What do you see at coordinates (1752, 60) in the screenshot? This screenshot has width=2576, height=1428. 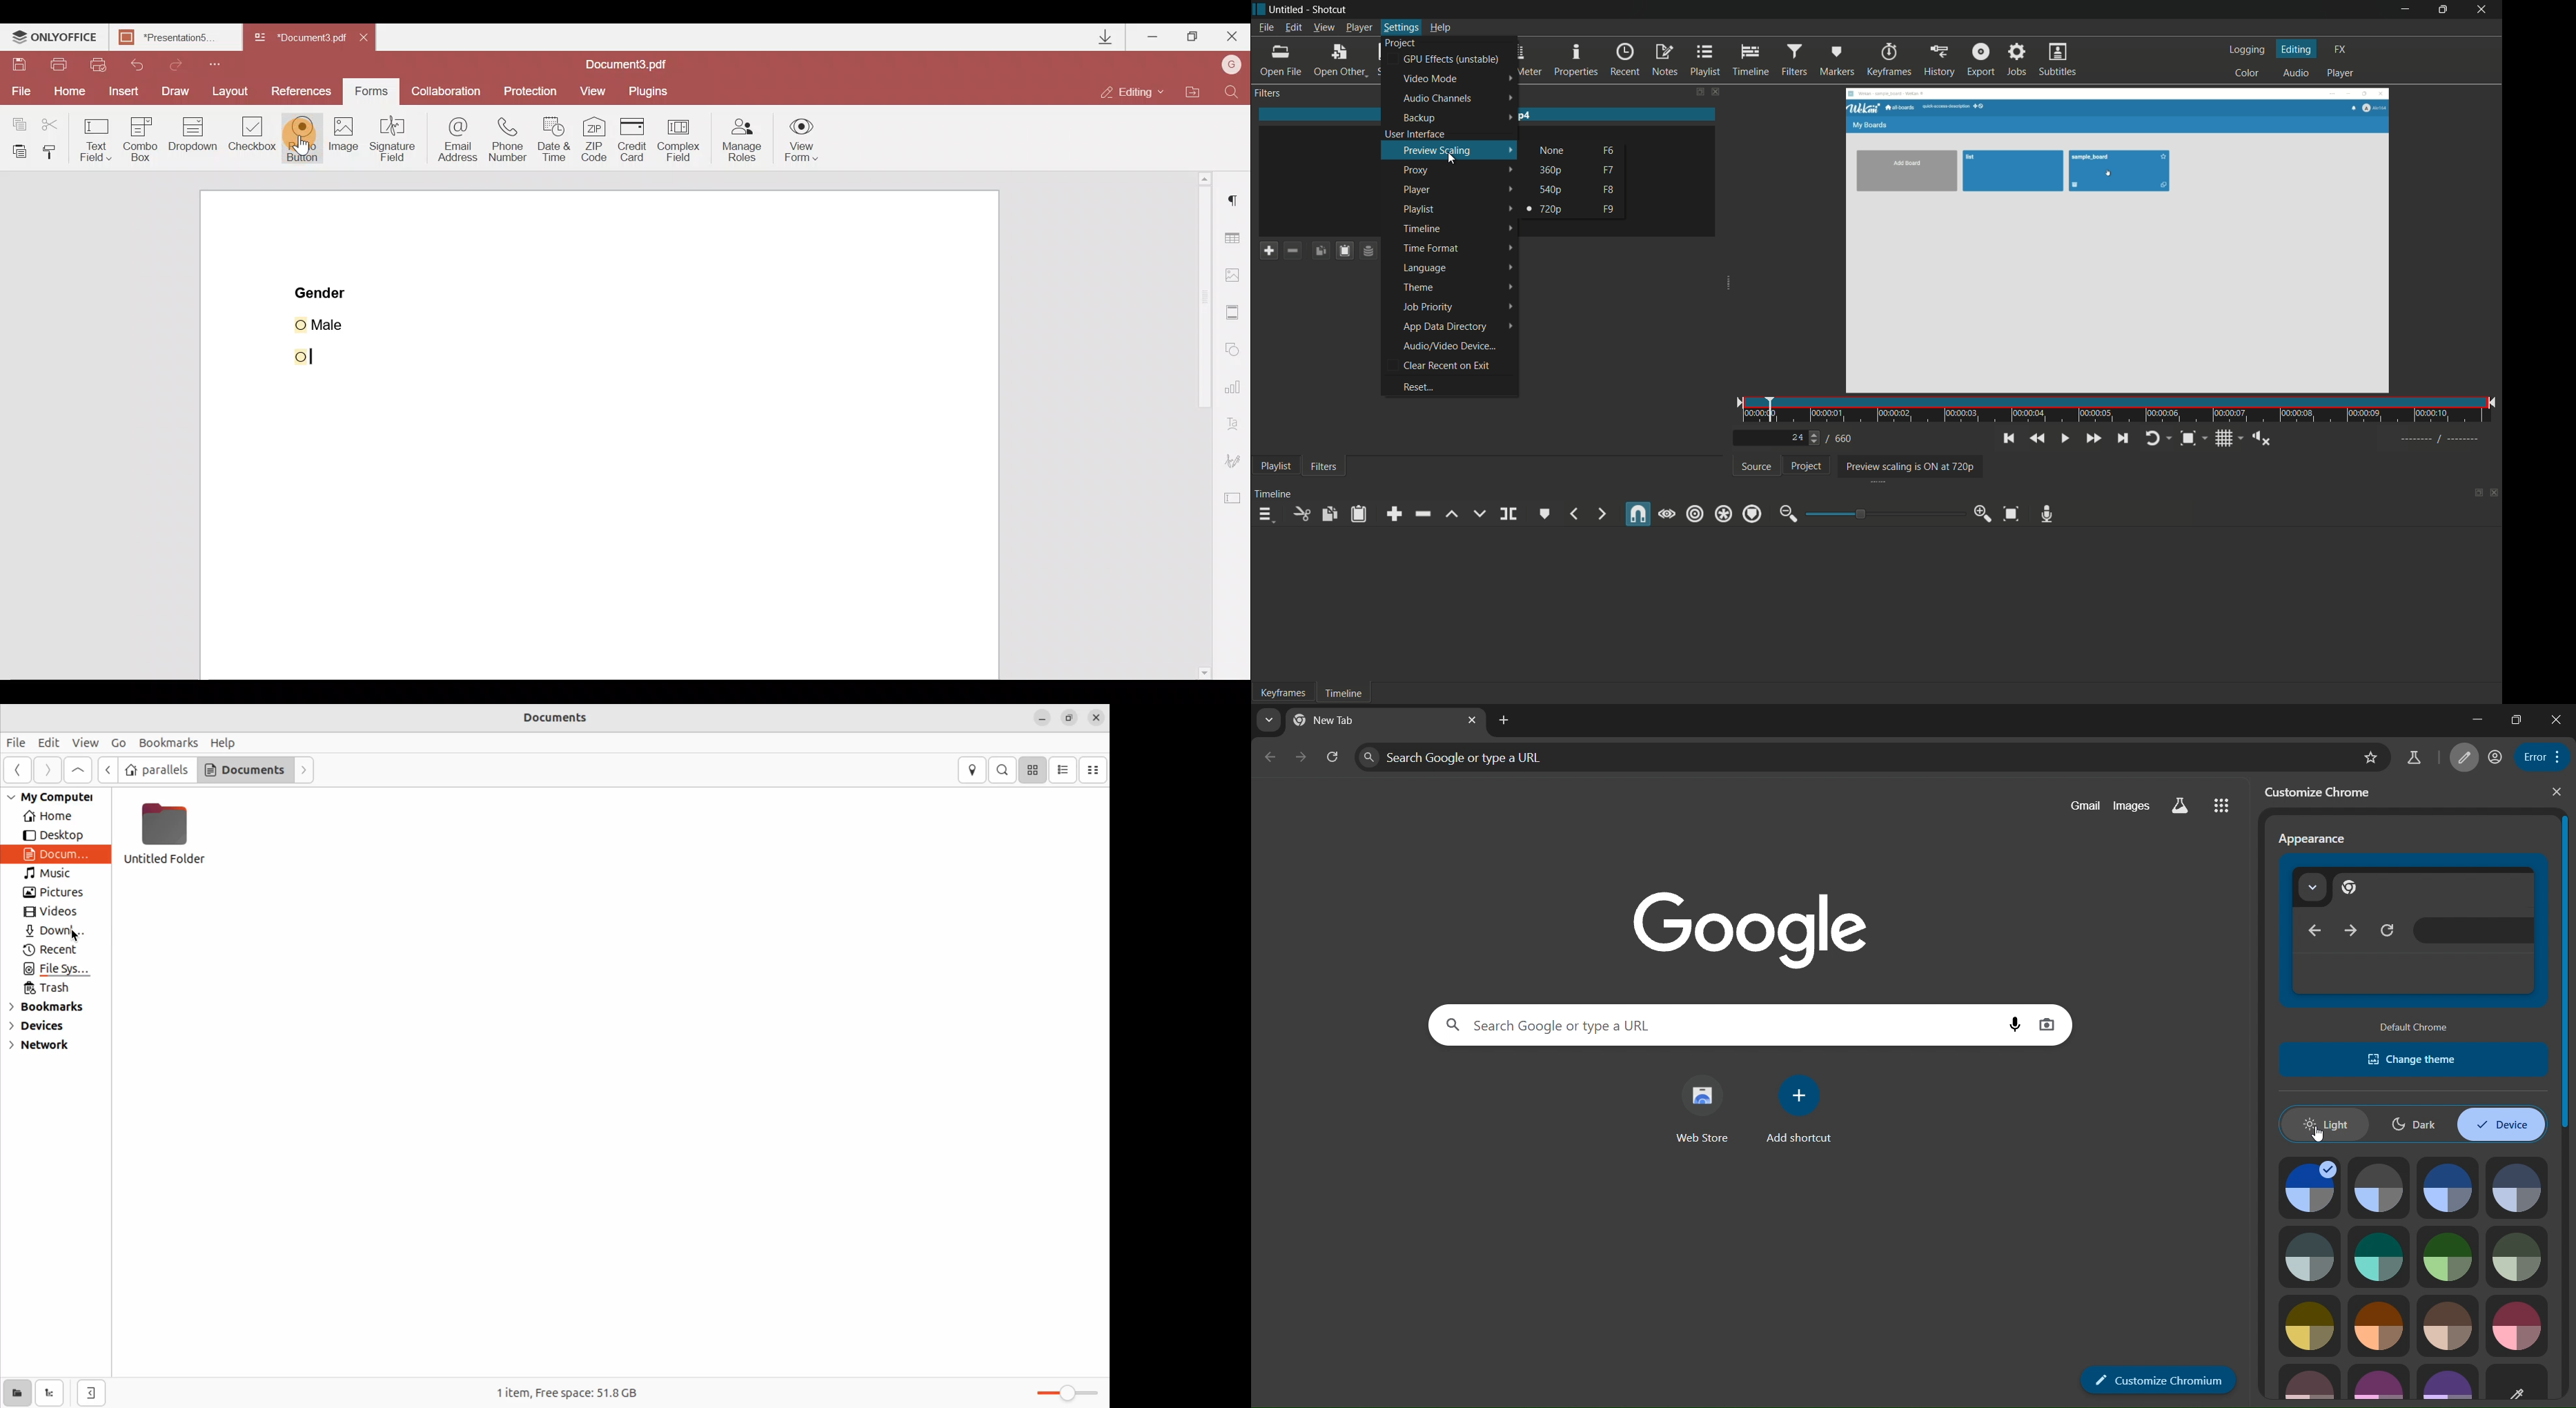 I see `timeline` at bounding box center [1752, 60].